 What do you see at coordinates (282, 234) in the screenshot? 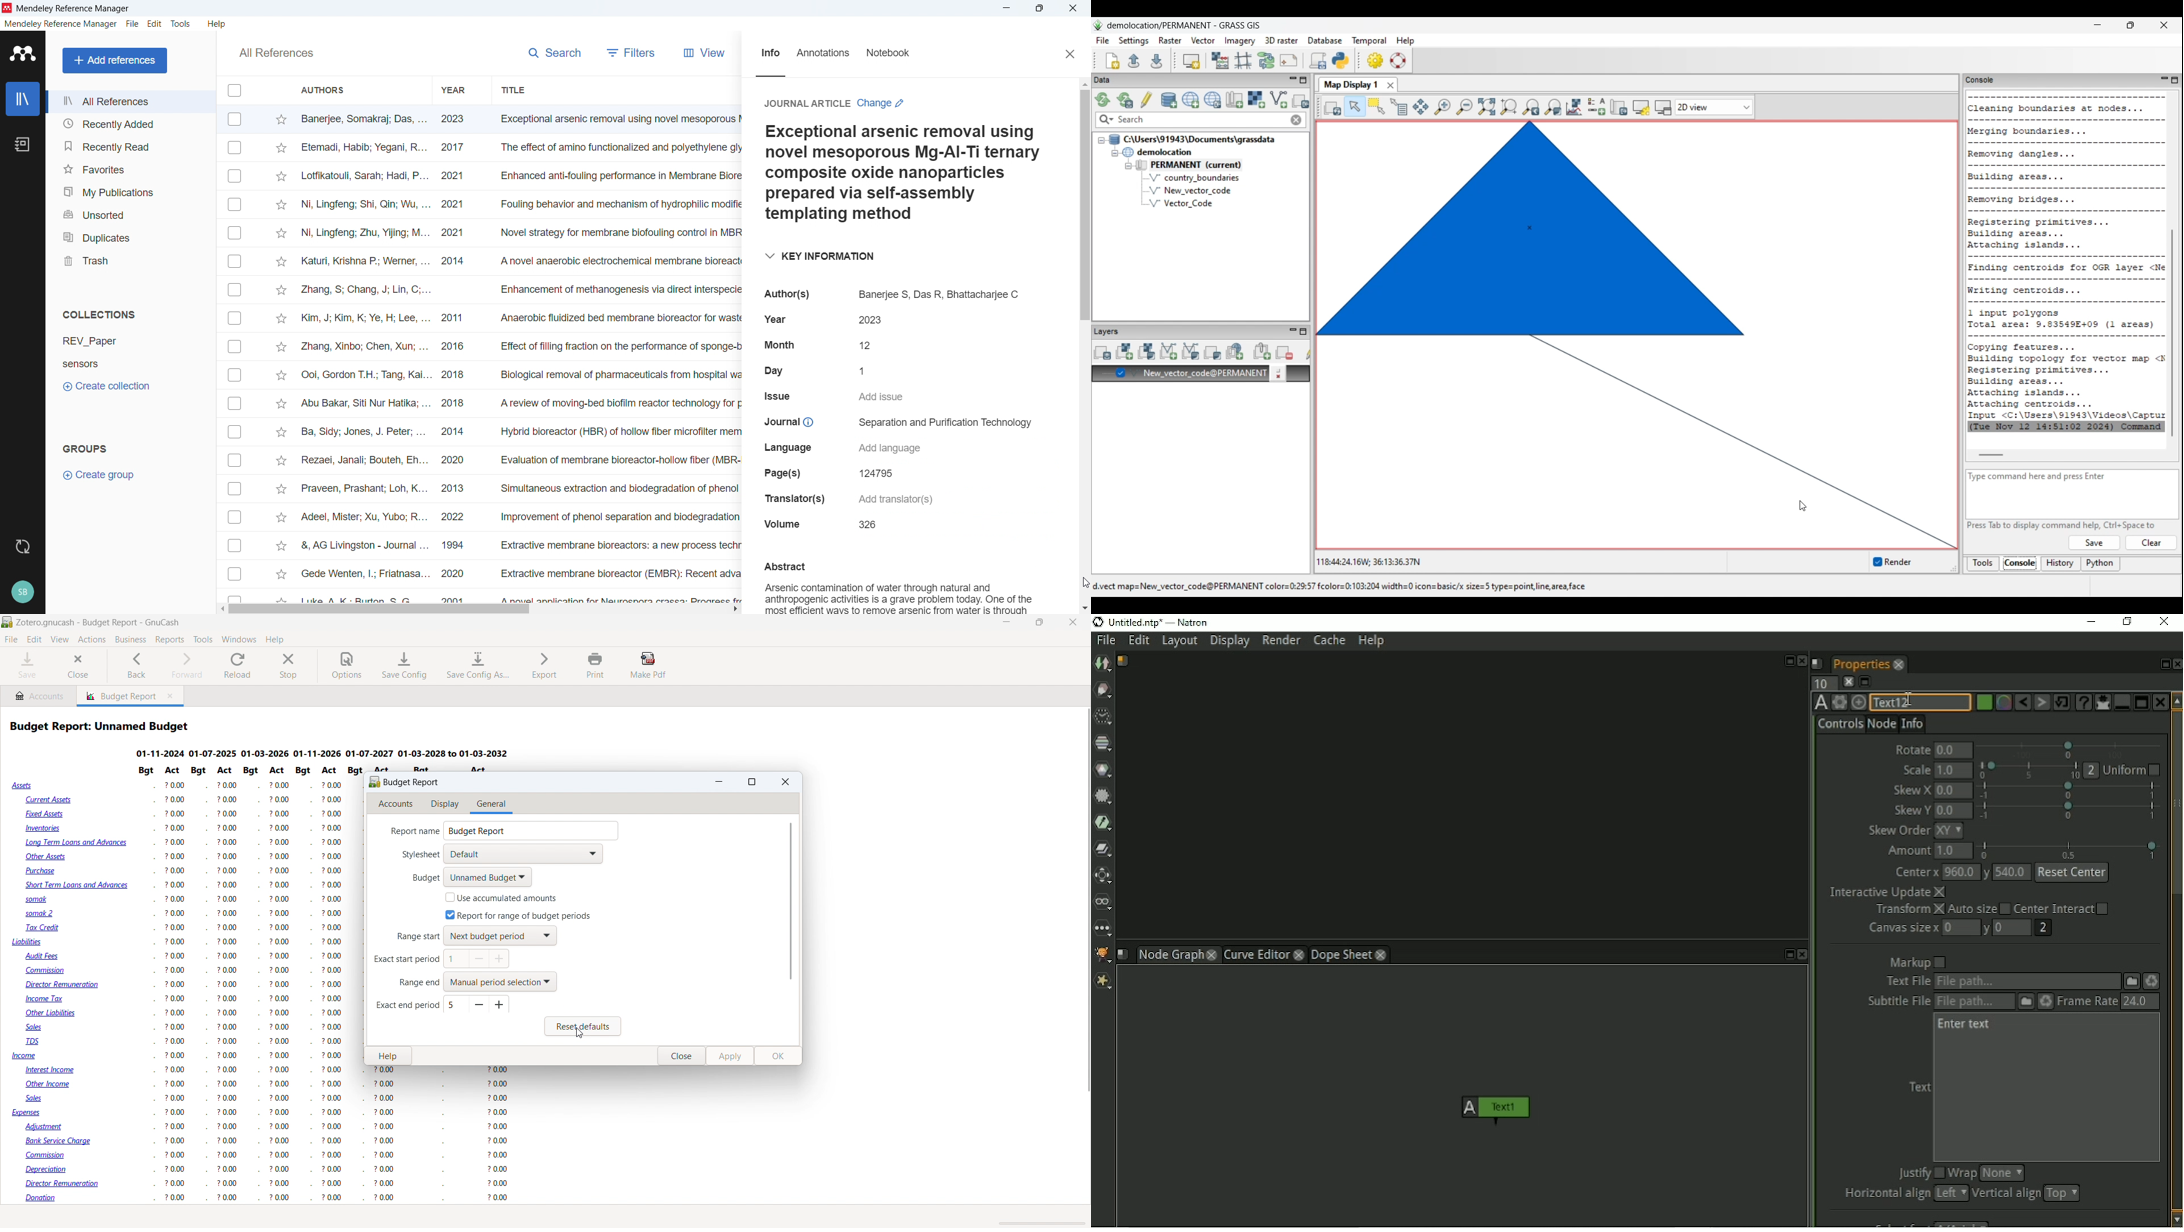
I see `click to starmark individual entries` at bounding box center [282, 234].